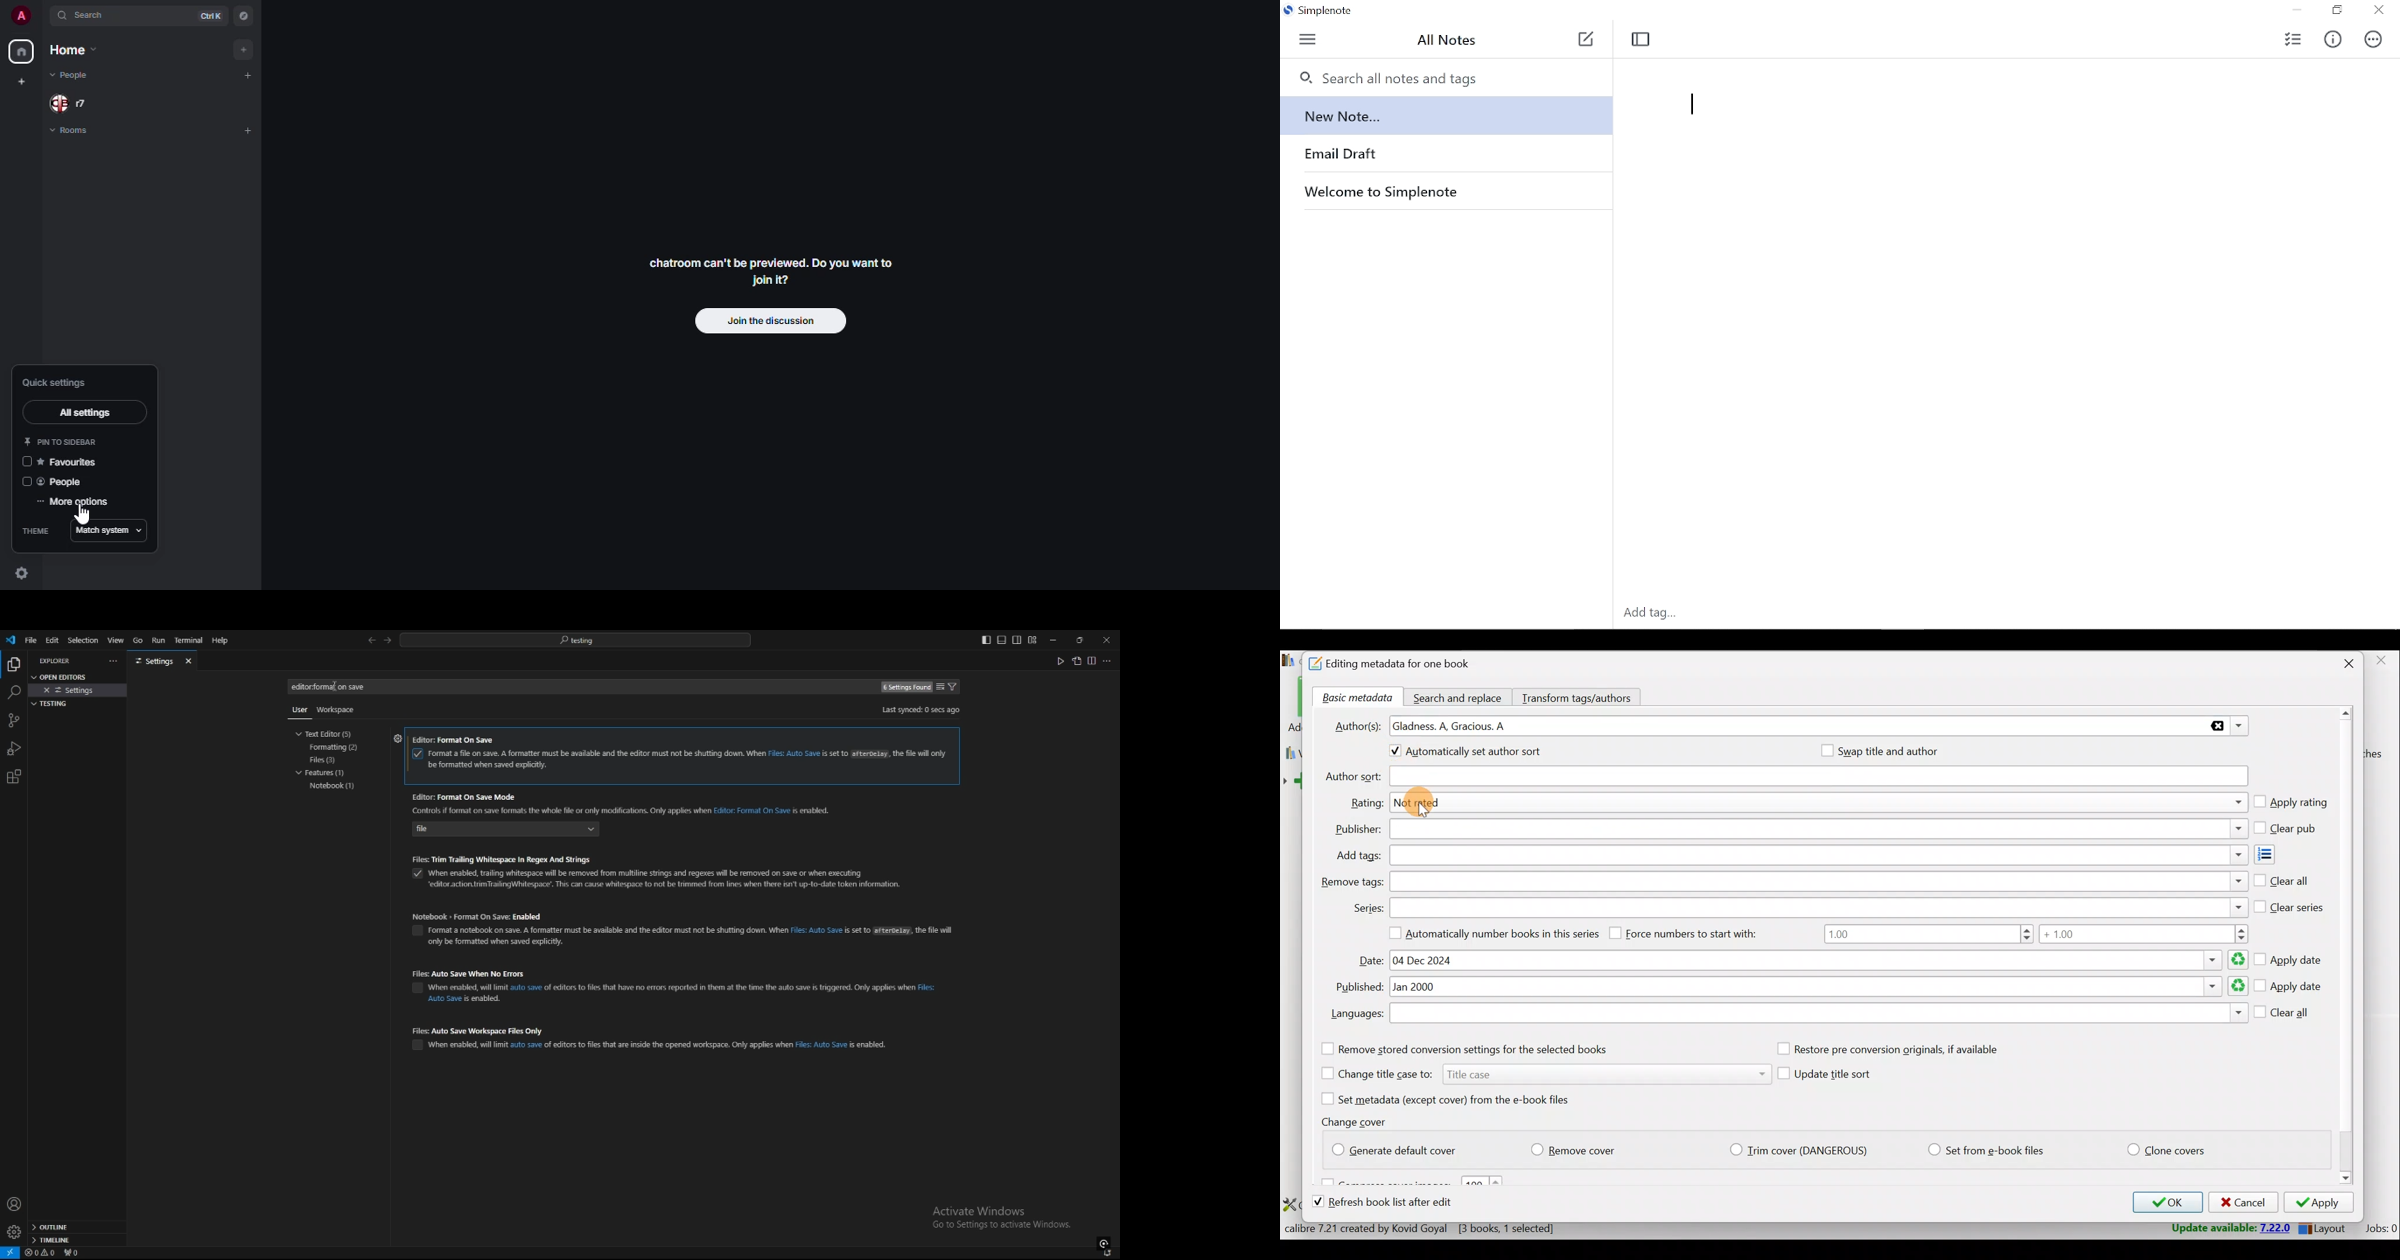  I want to click on run and debug, so click(14, 748).